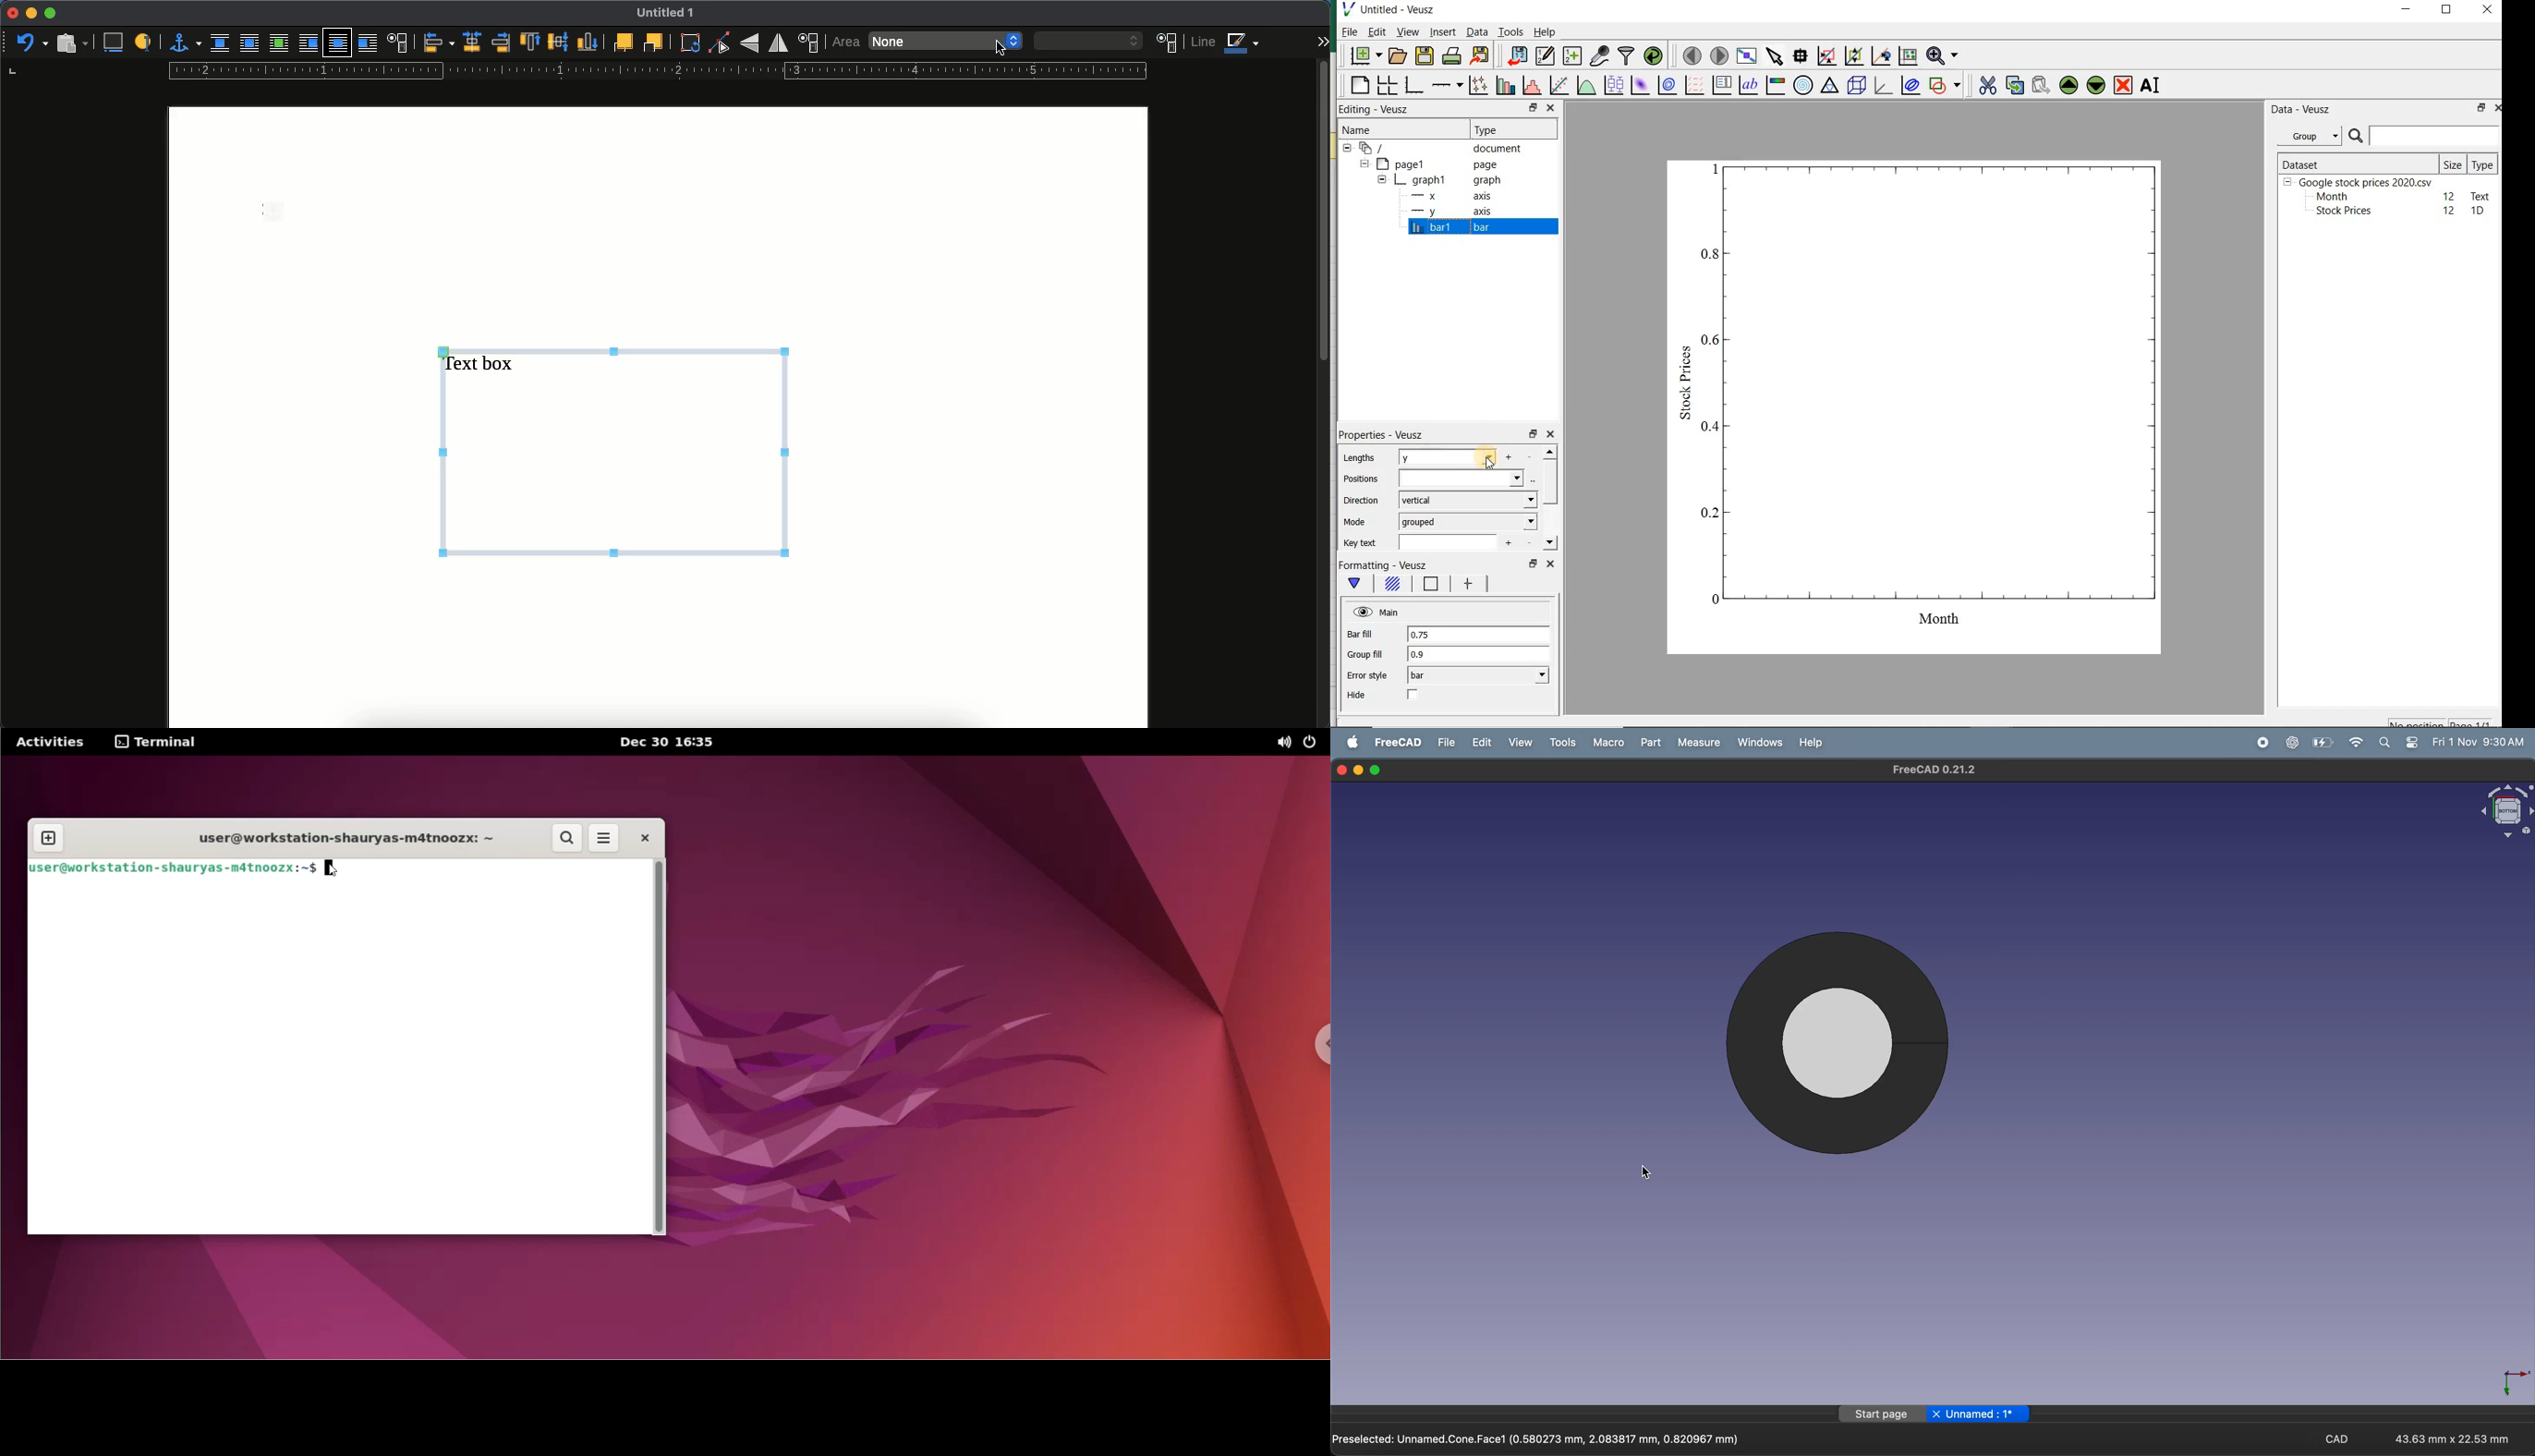  Describe the element at coordinates (1802, 84) in the screenshot. I see `polar graph` at that location.